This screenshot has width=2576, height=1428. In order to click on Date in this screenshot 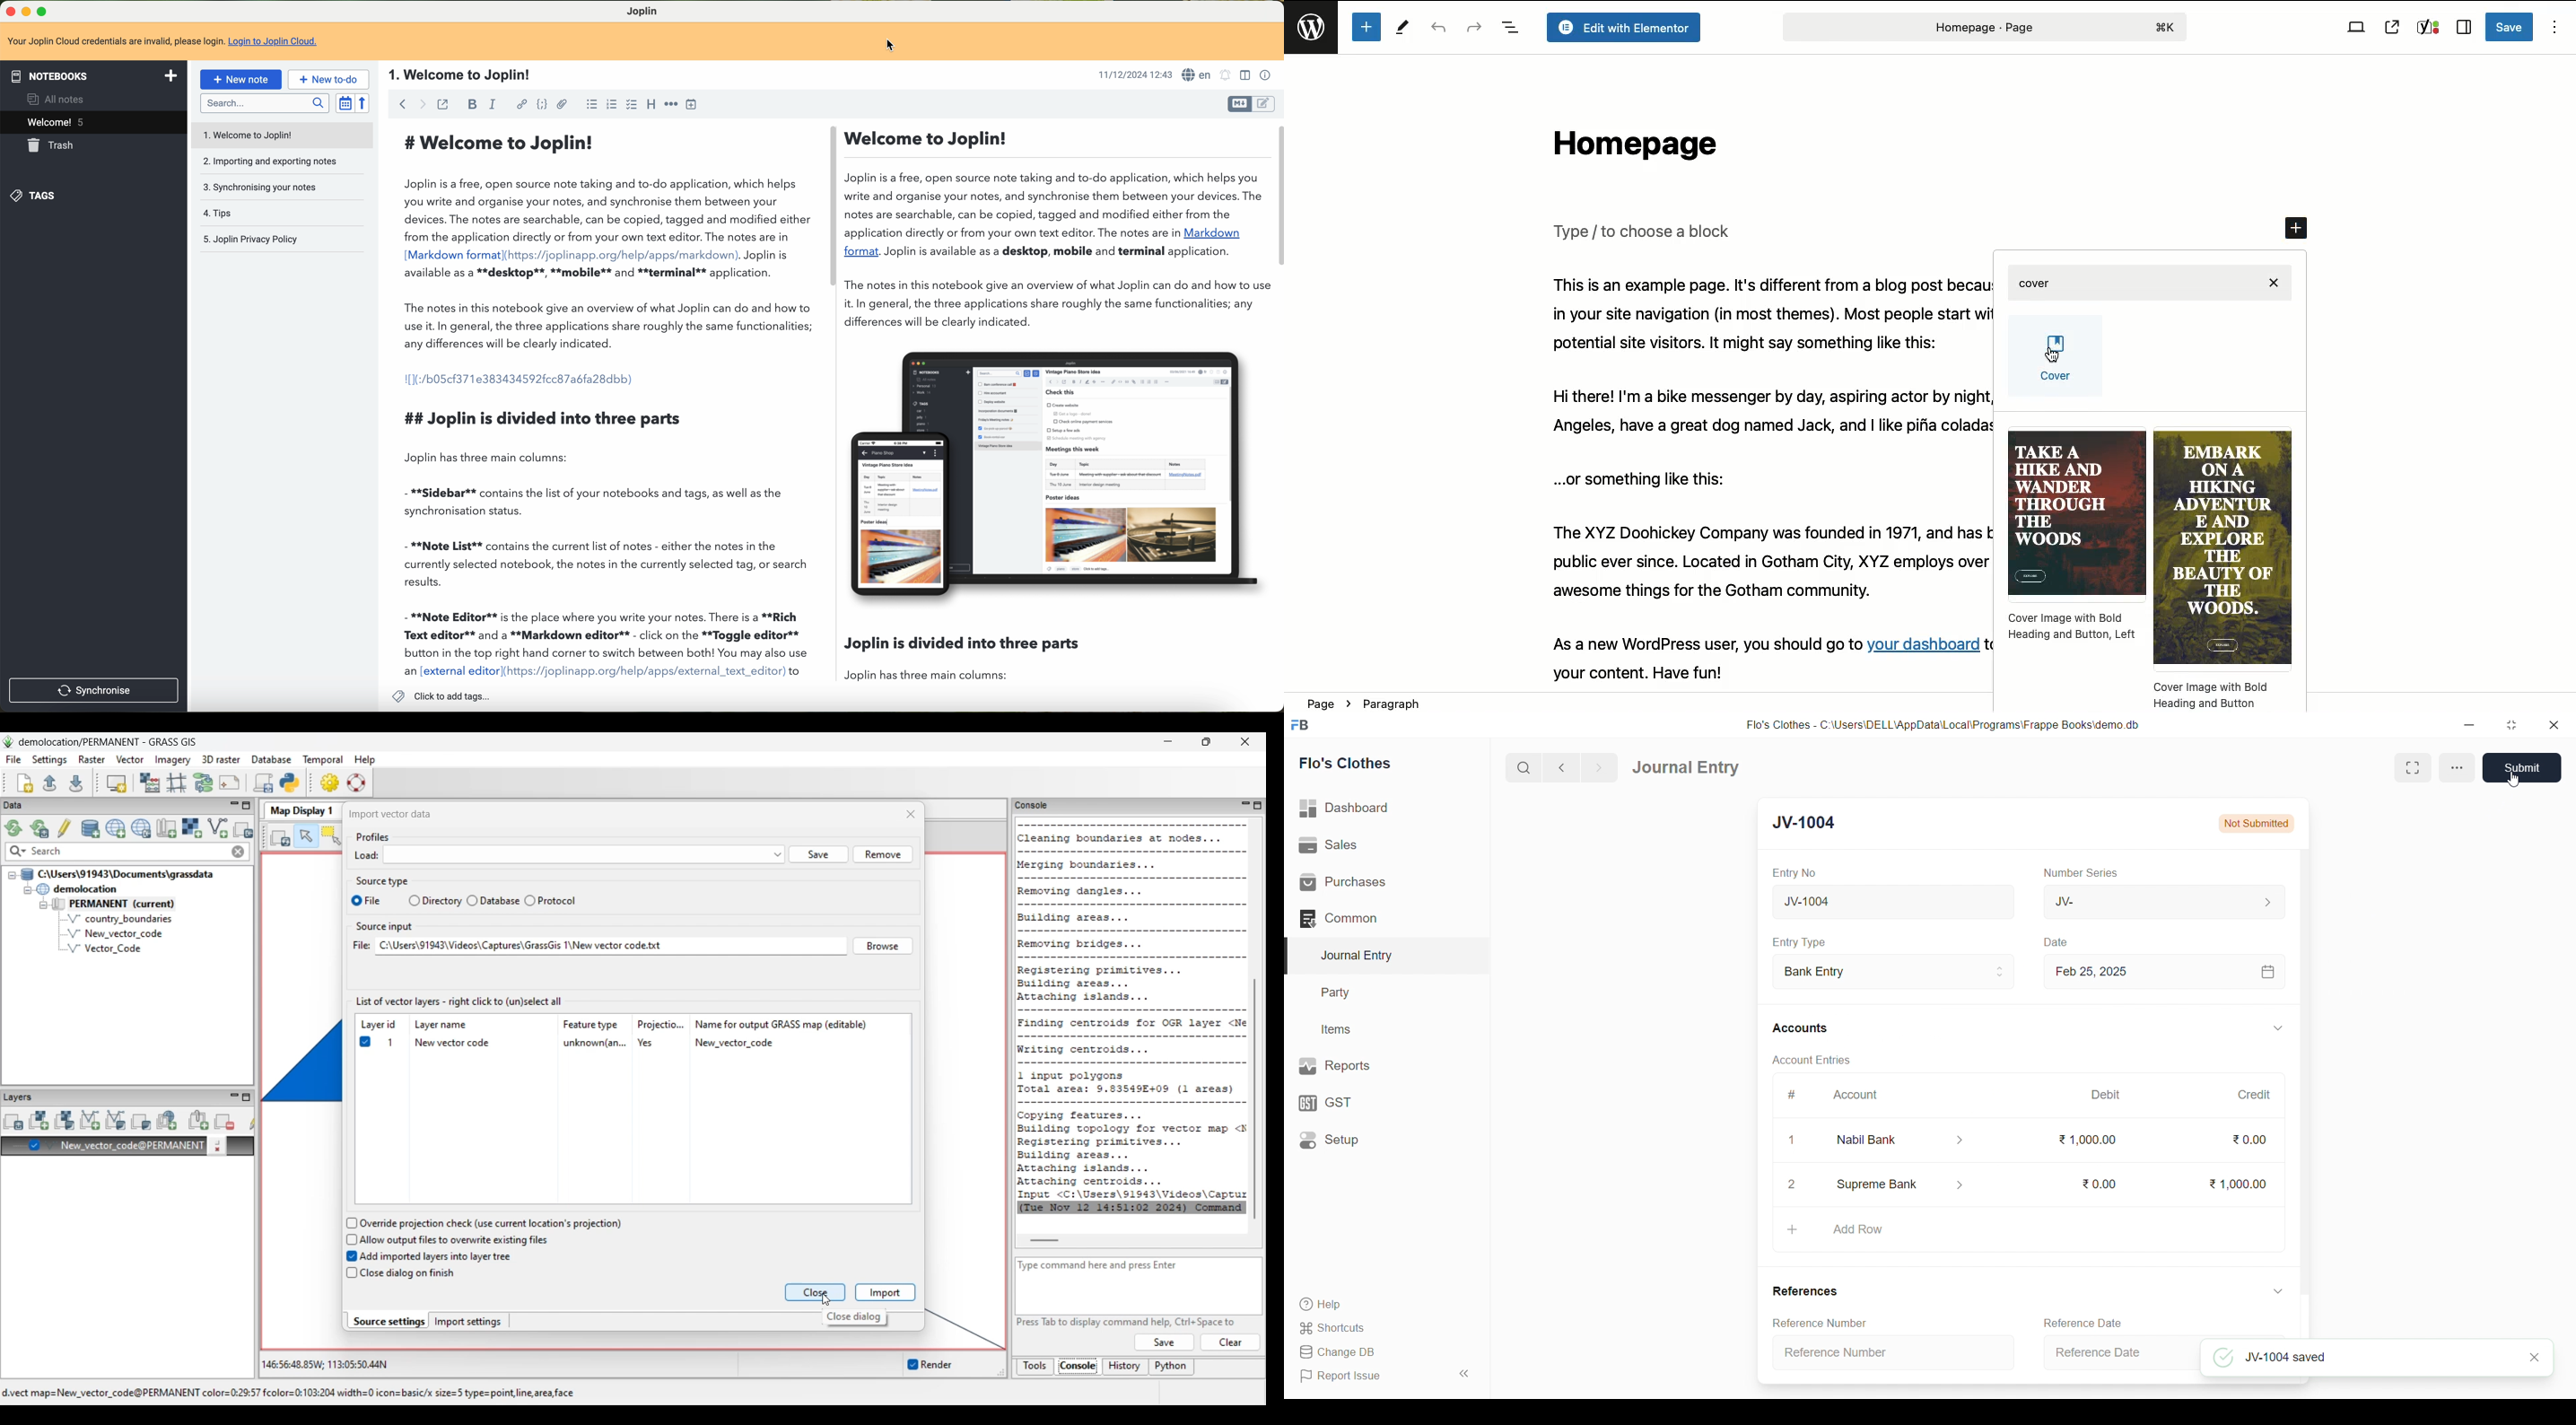, I will do `click(2058, 943)`.